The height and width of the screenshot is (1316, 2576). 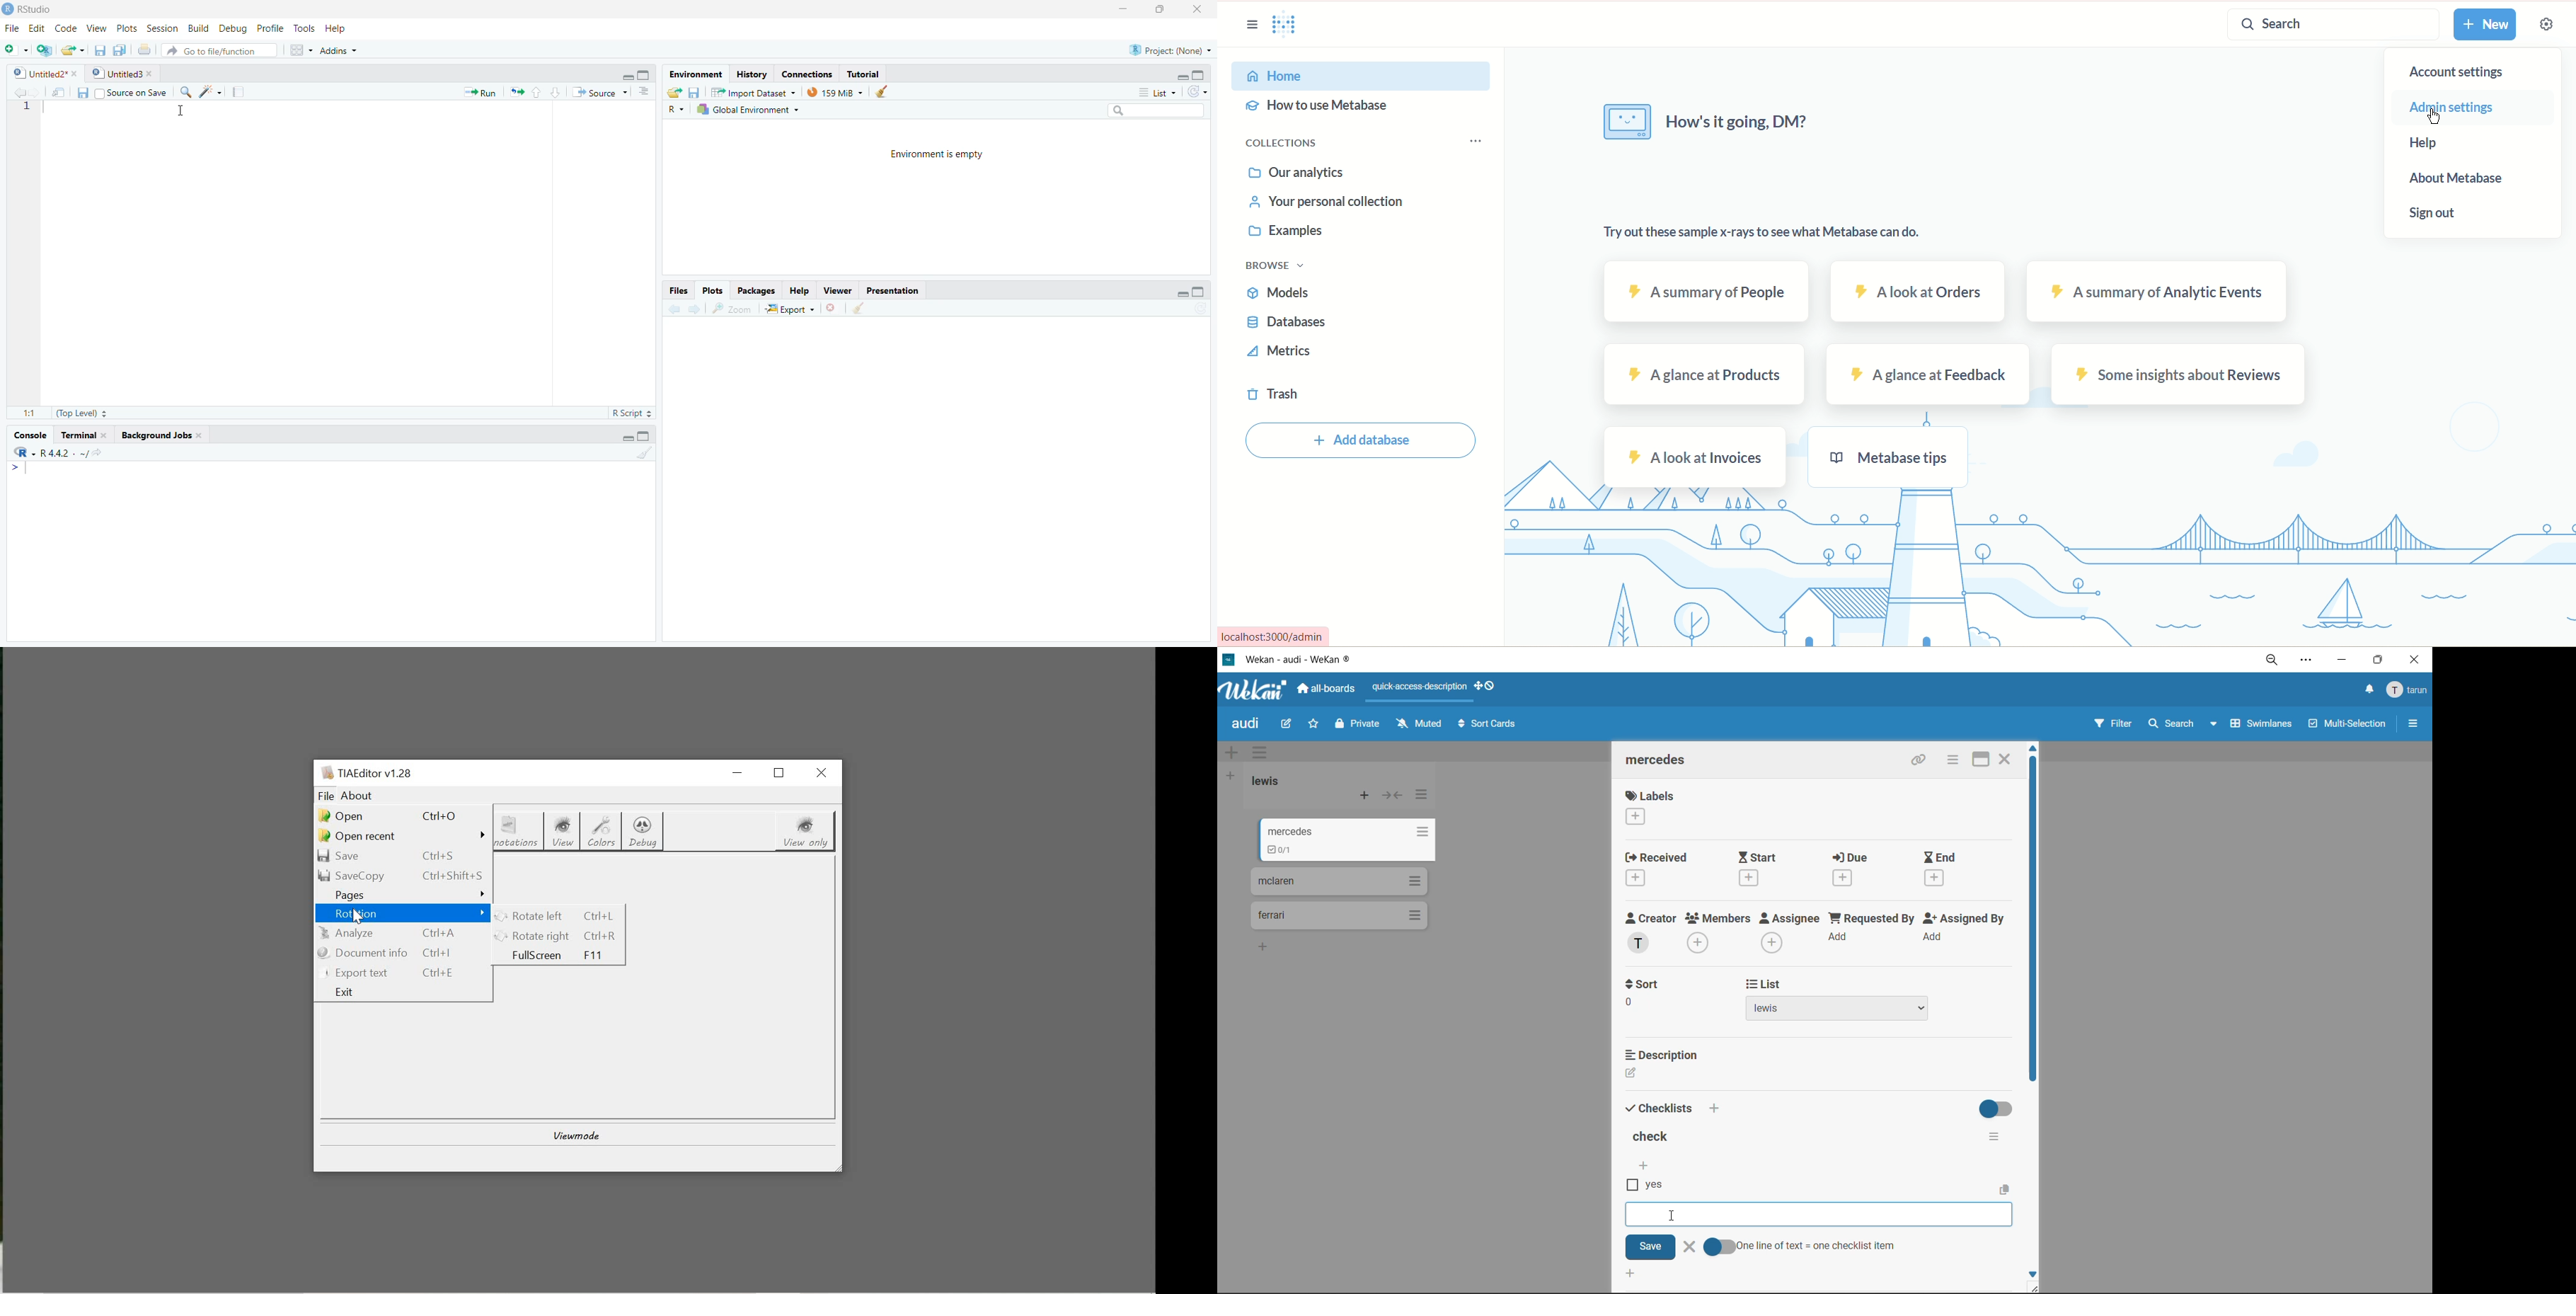 What do you see at coordinates (644, 74) in the screenshot?
I see `Maximize` at bounding box center [644, 74].